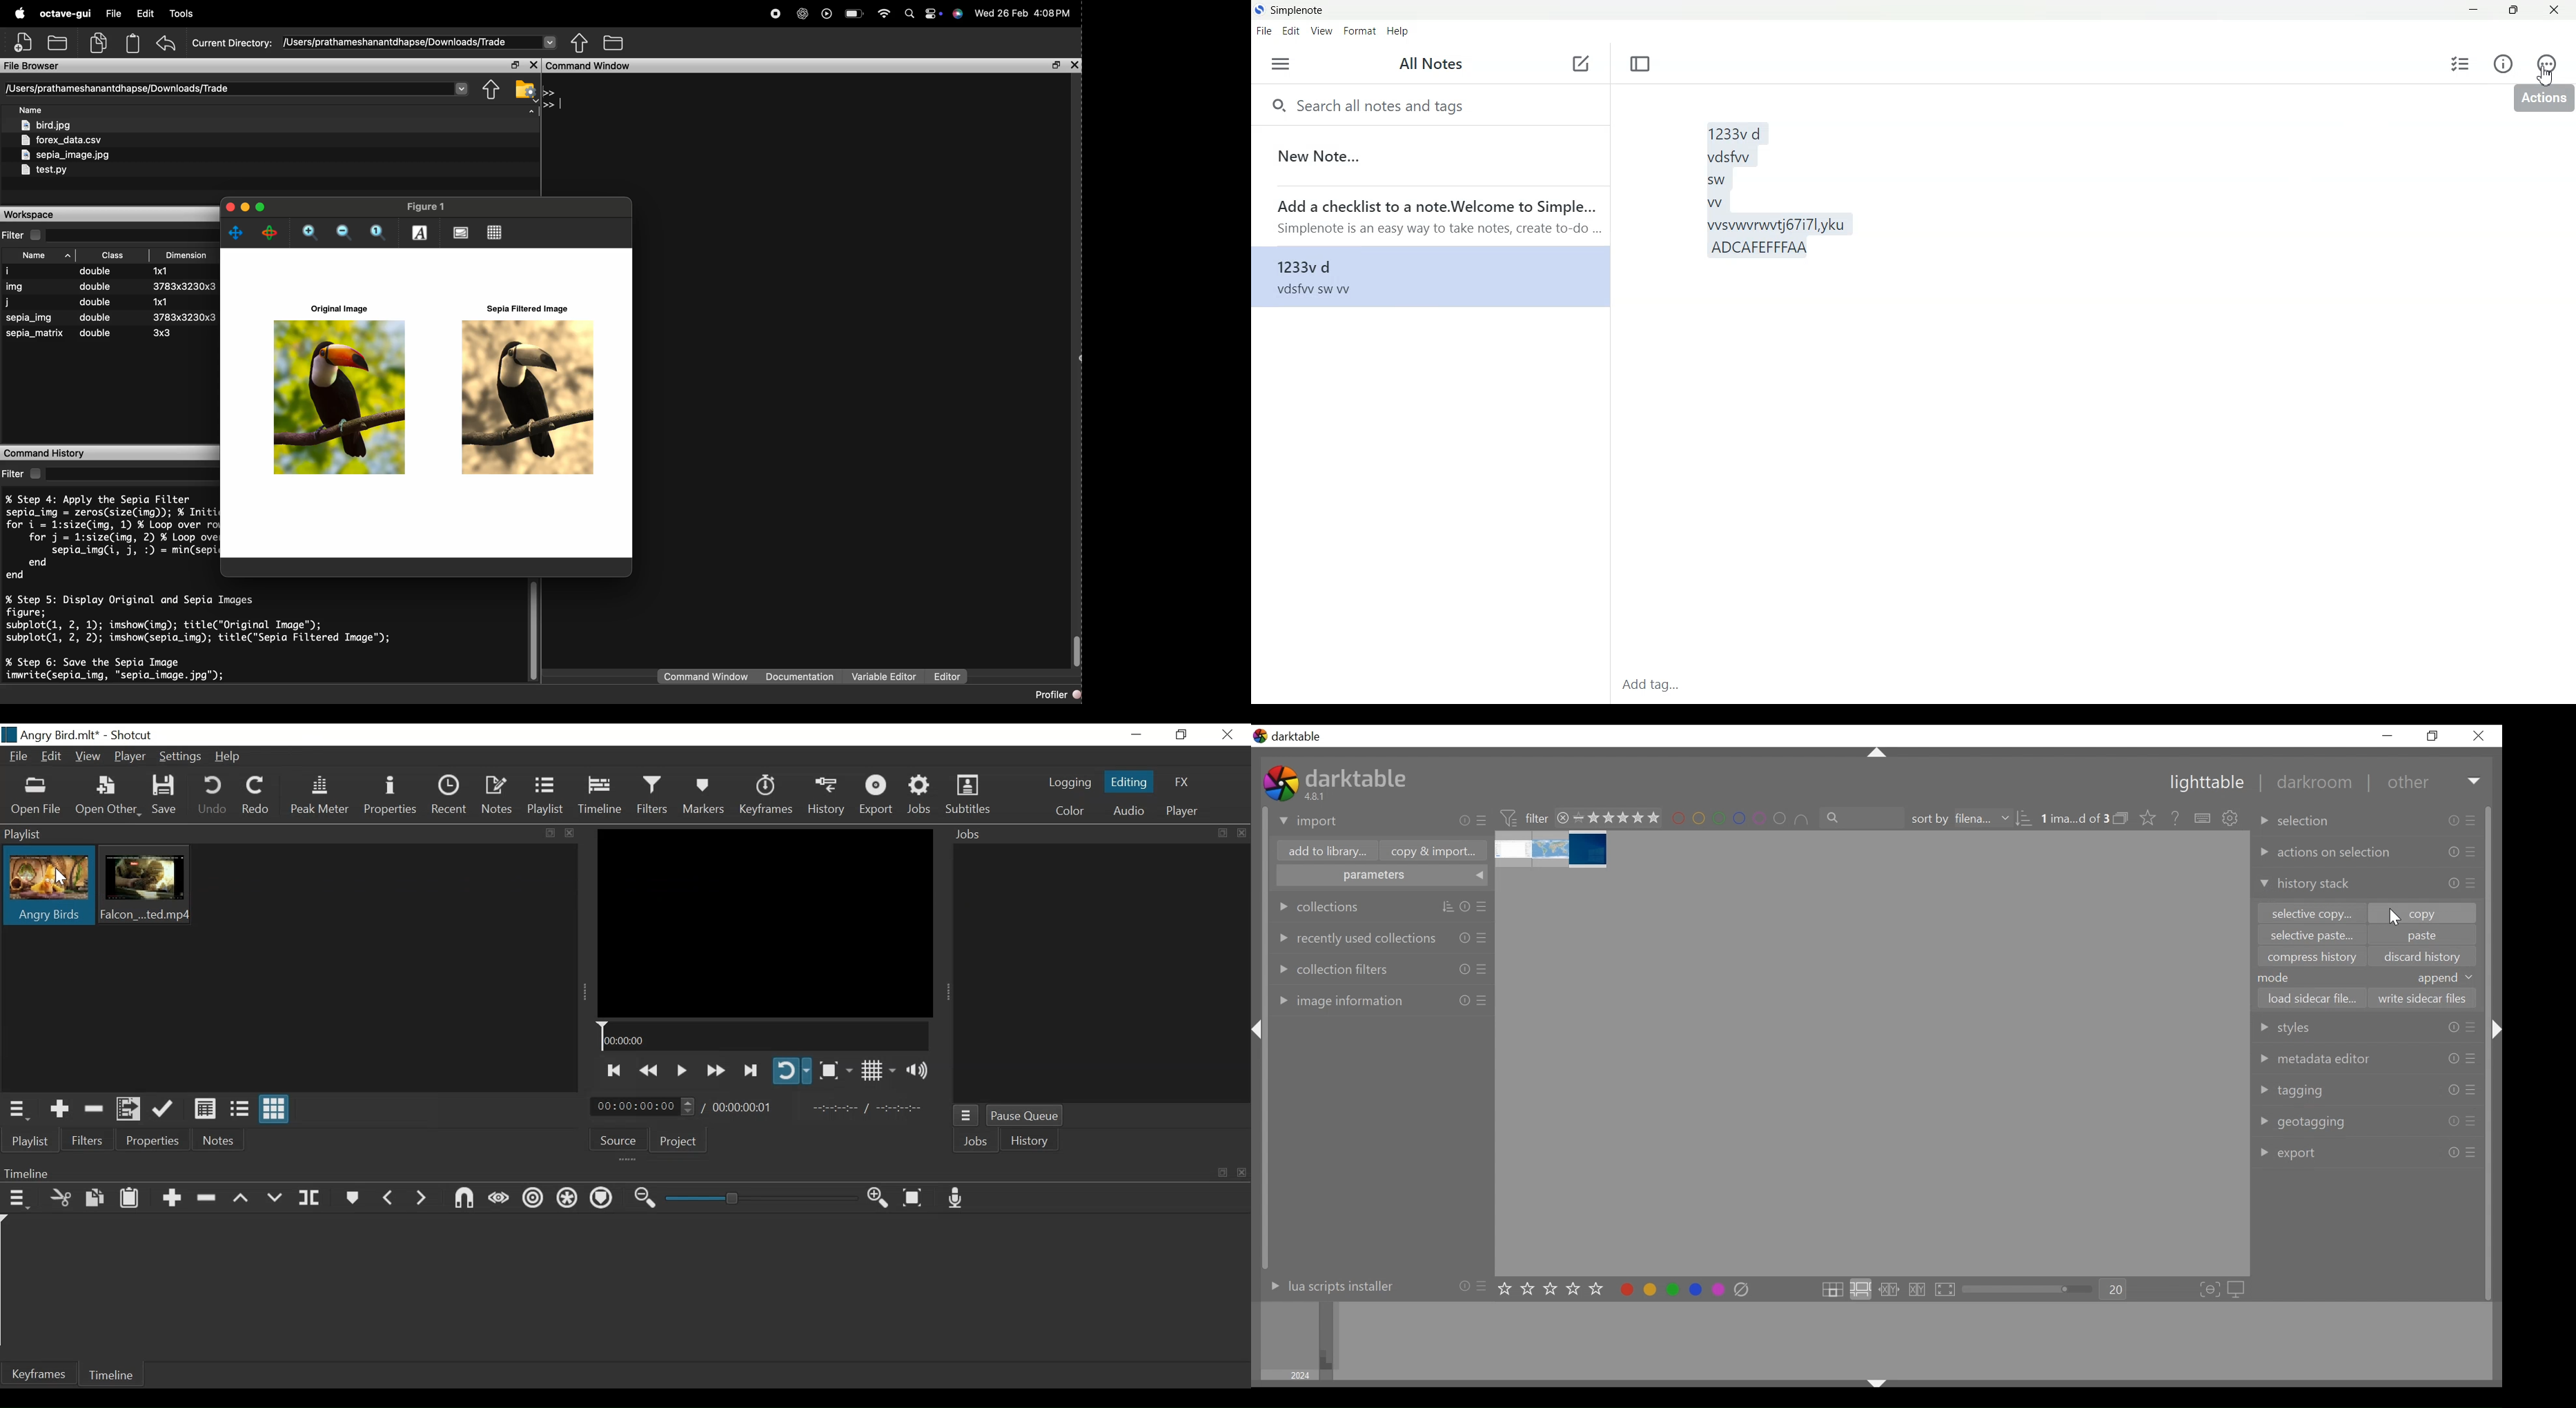 This screenshot has height=1428, width=2576. Describe the element at coordinates (390, 1197) in the screenshot. I see `Previous marker` at that location.